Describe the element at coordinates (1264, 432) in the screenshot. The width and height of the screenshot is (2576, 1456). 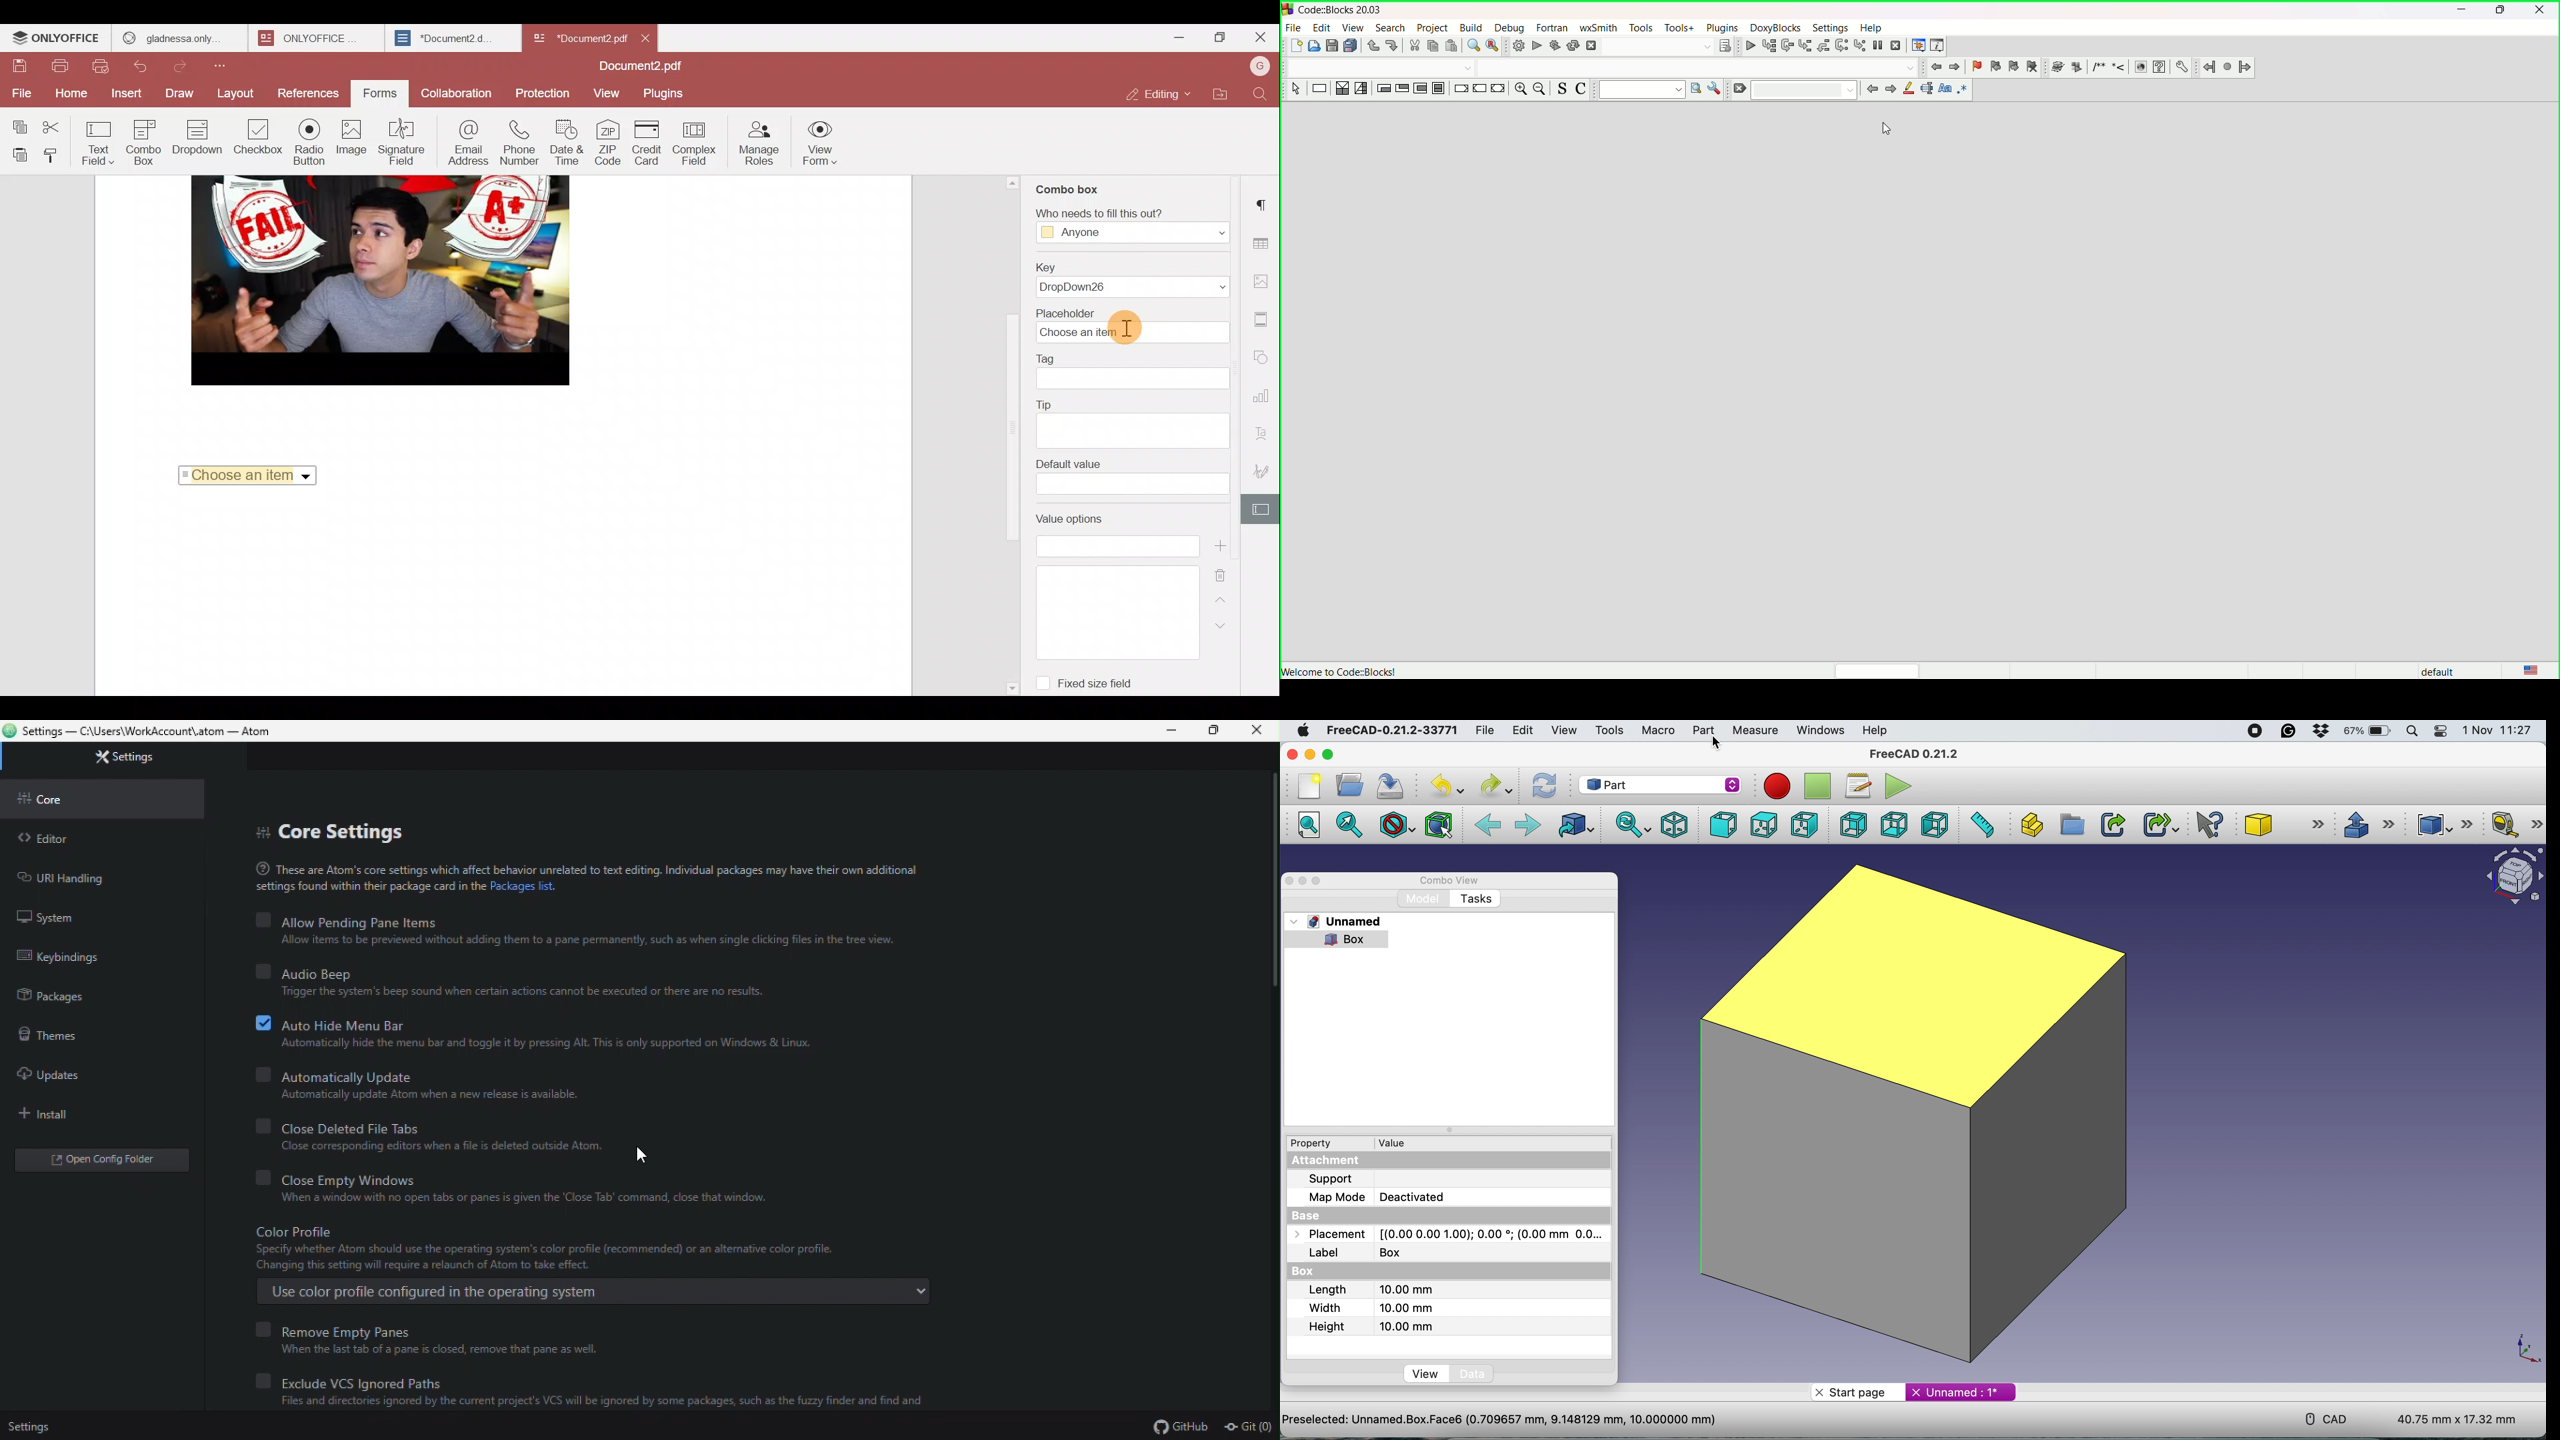
I see `Text Art settings` at that location.